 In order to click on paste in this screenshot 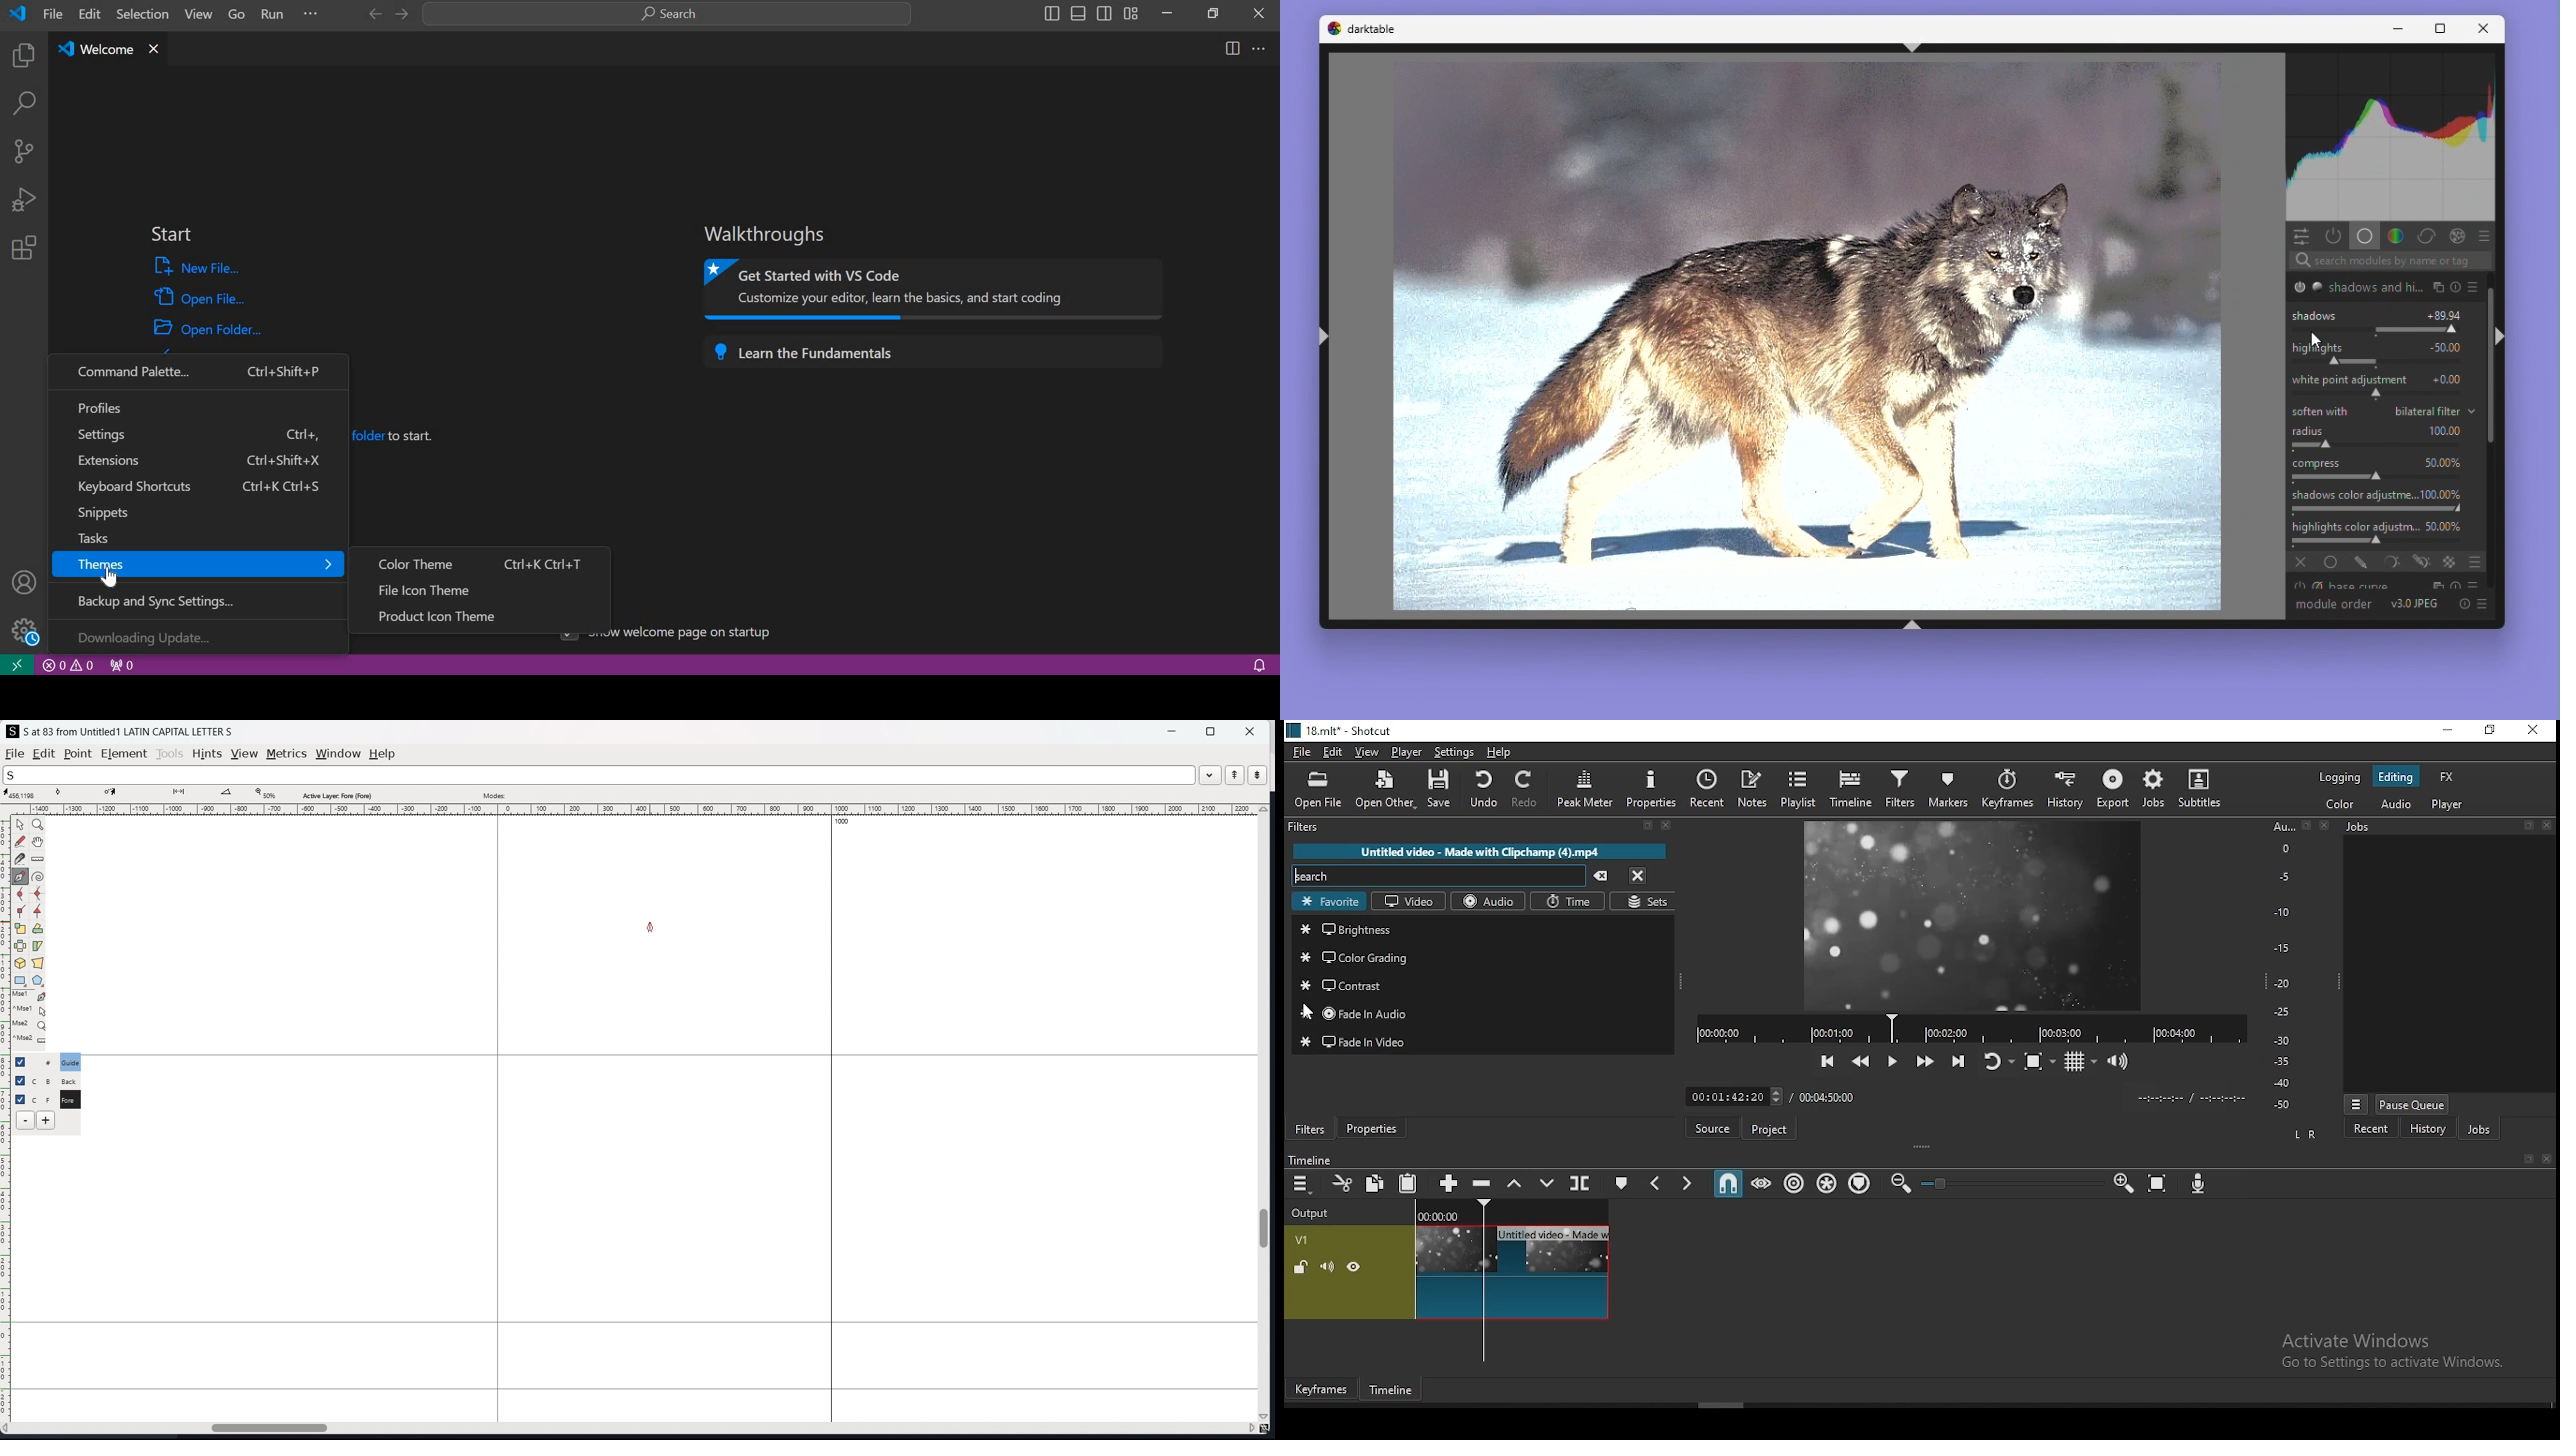, I will do `click(1408, 1182)`.